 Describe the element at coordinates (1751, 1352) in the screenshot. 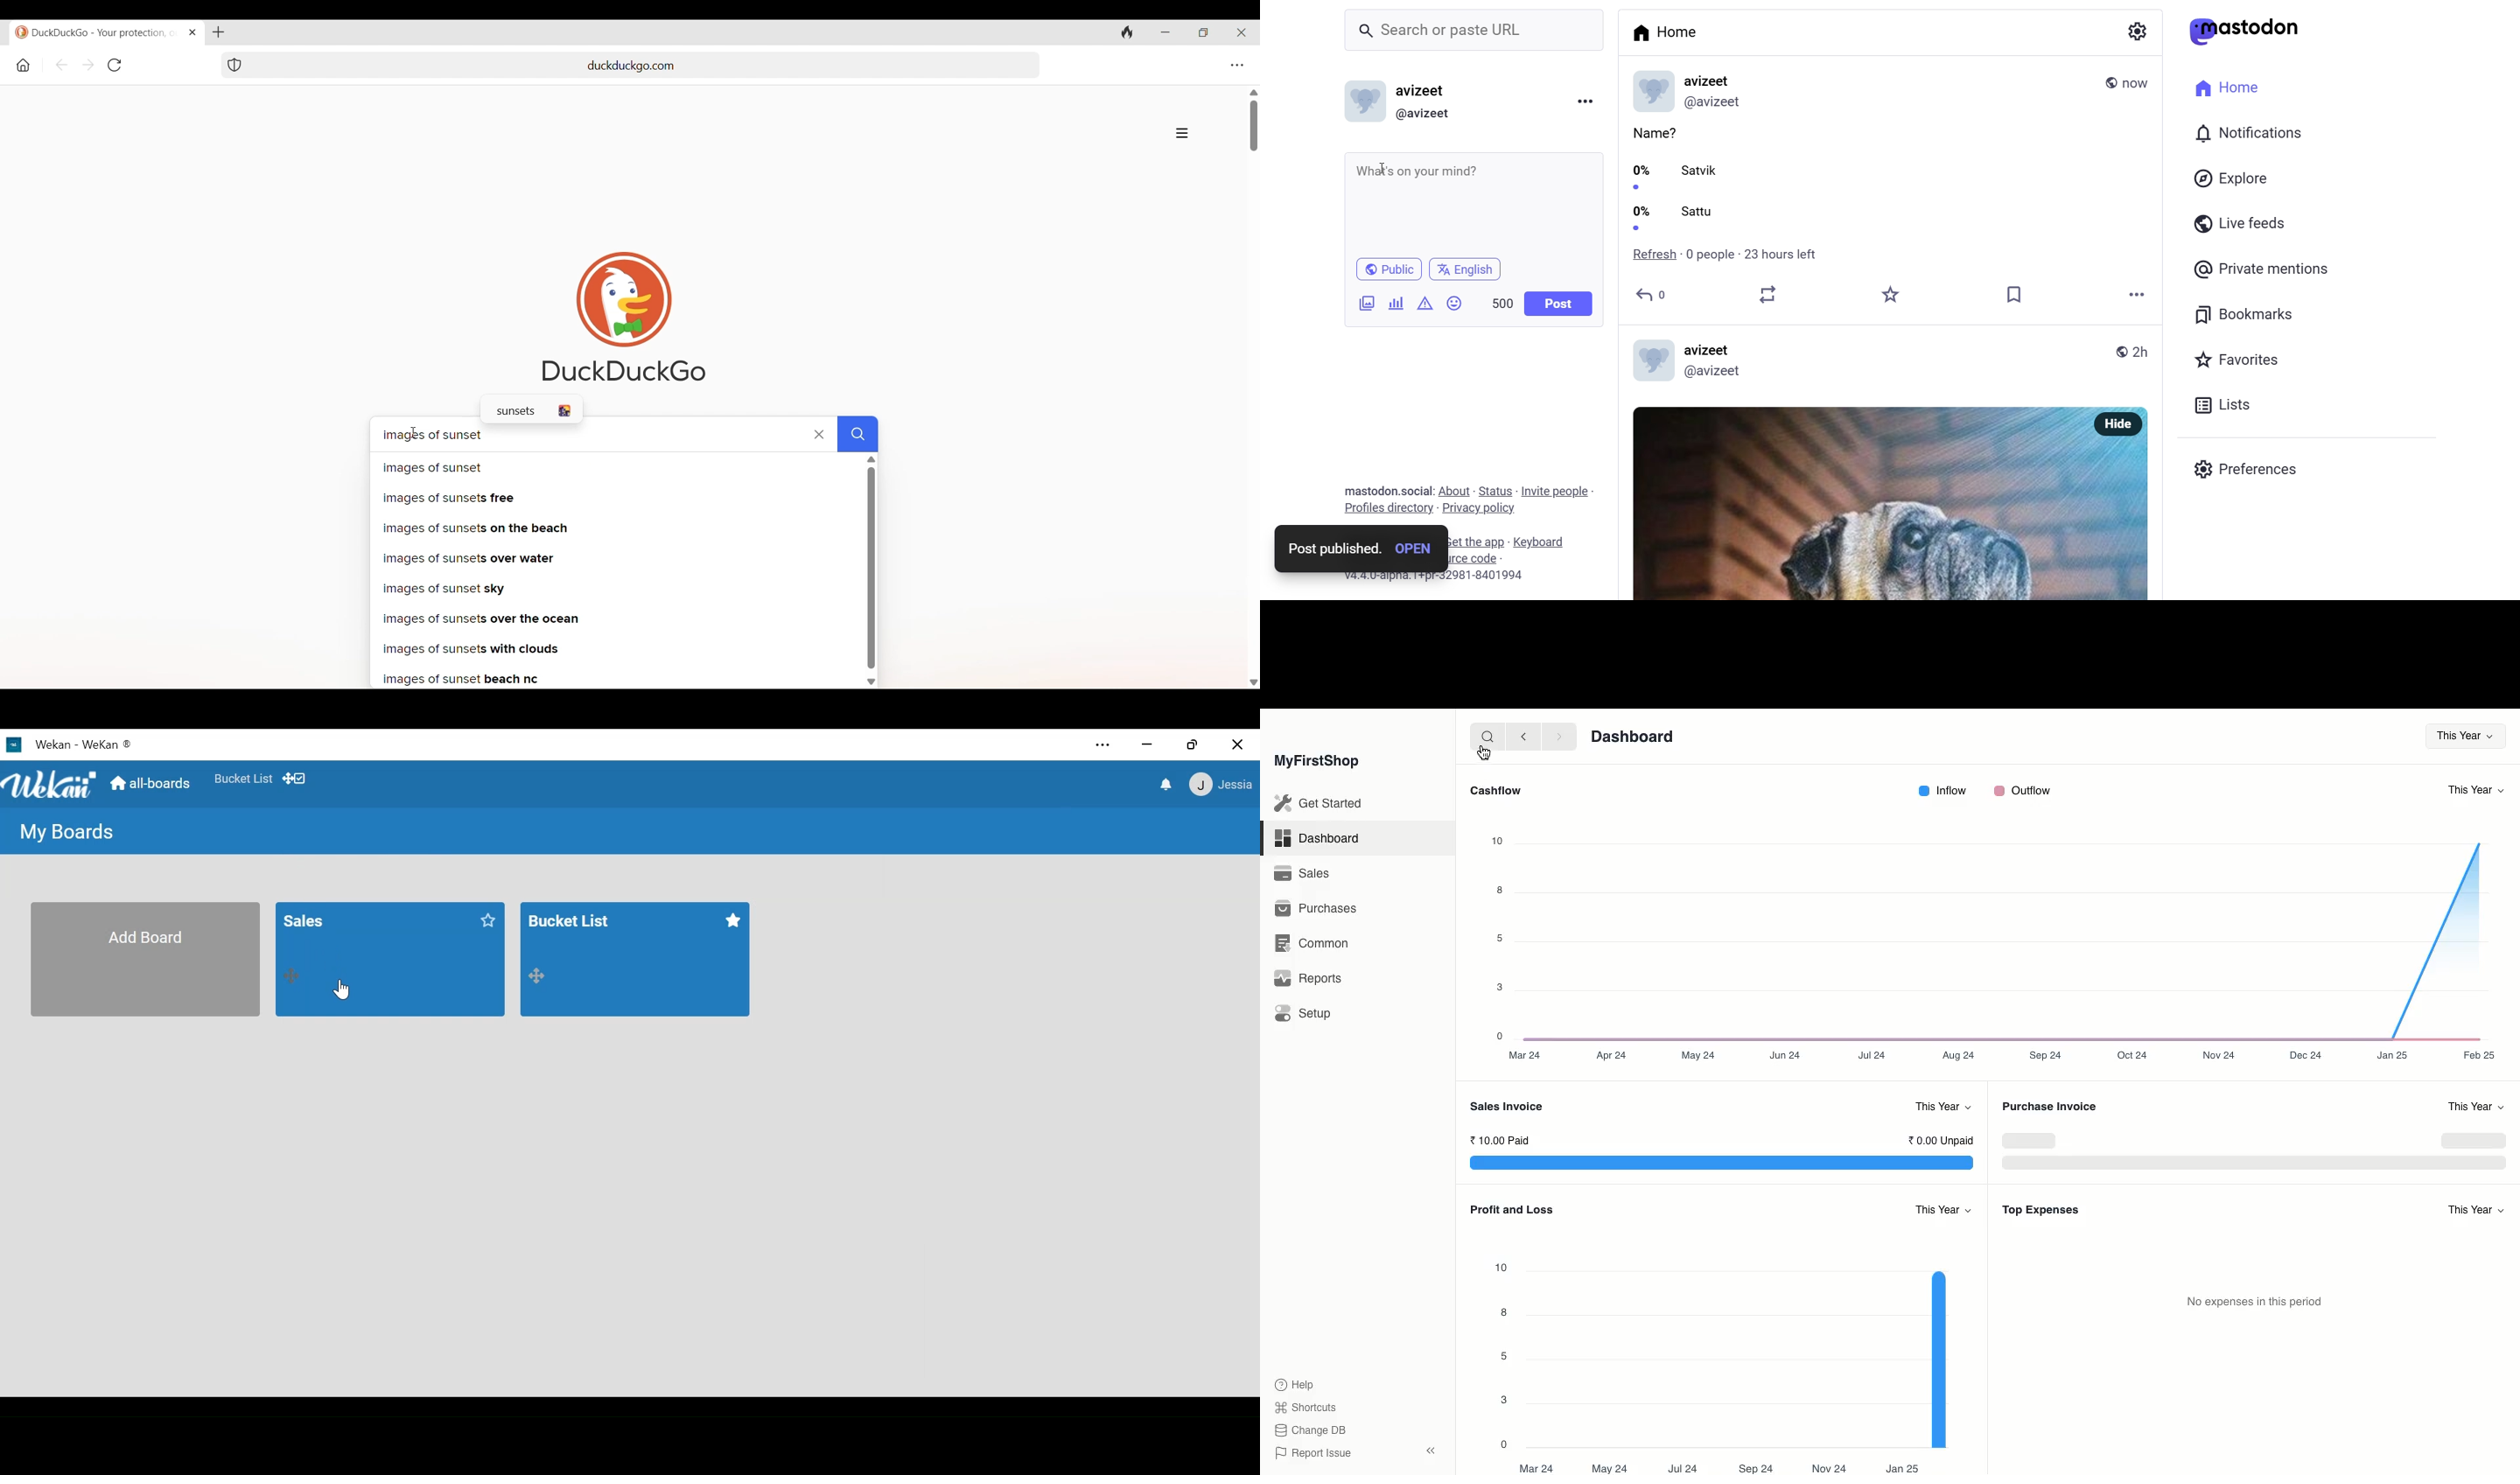

I see `Graph` at that location.